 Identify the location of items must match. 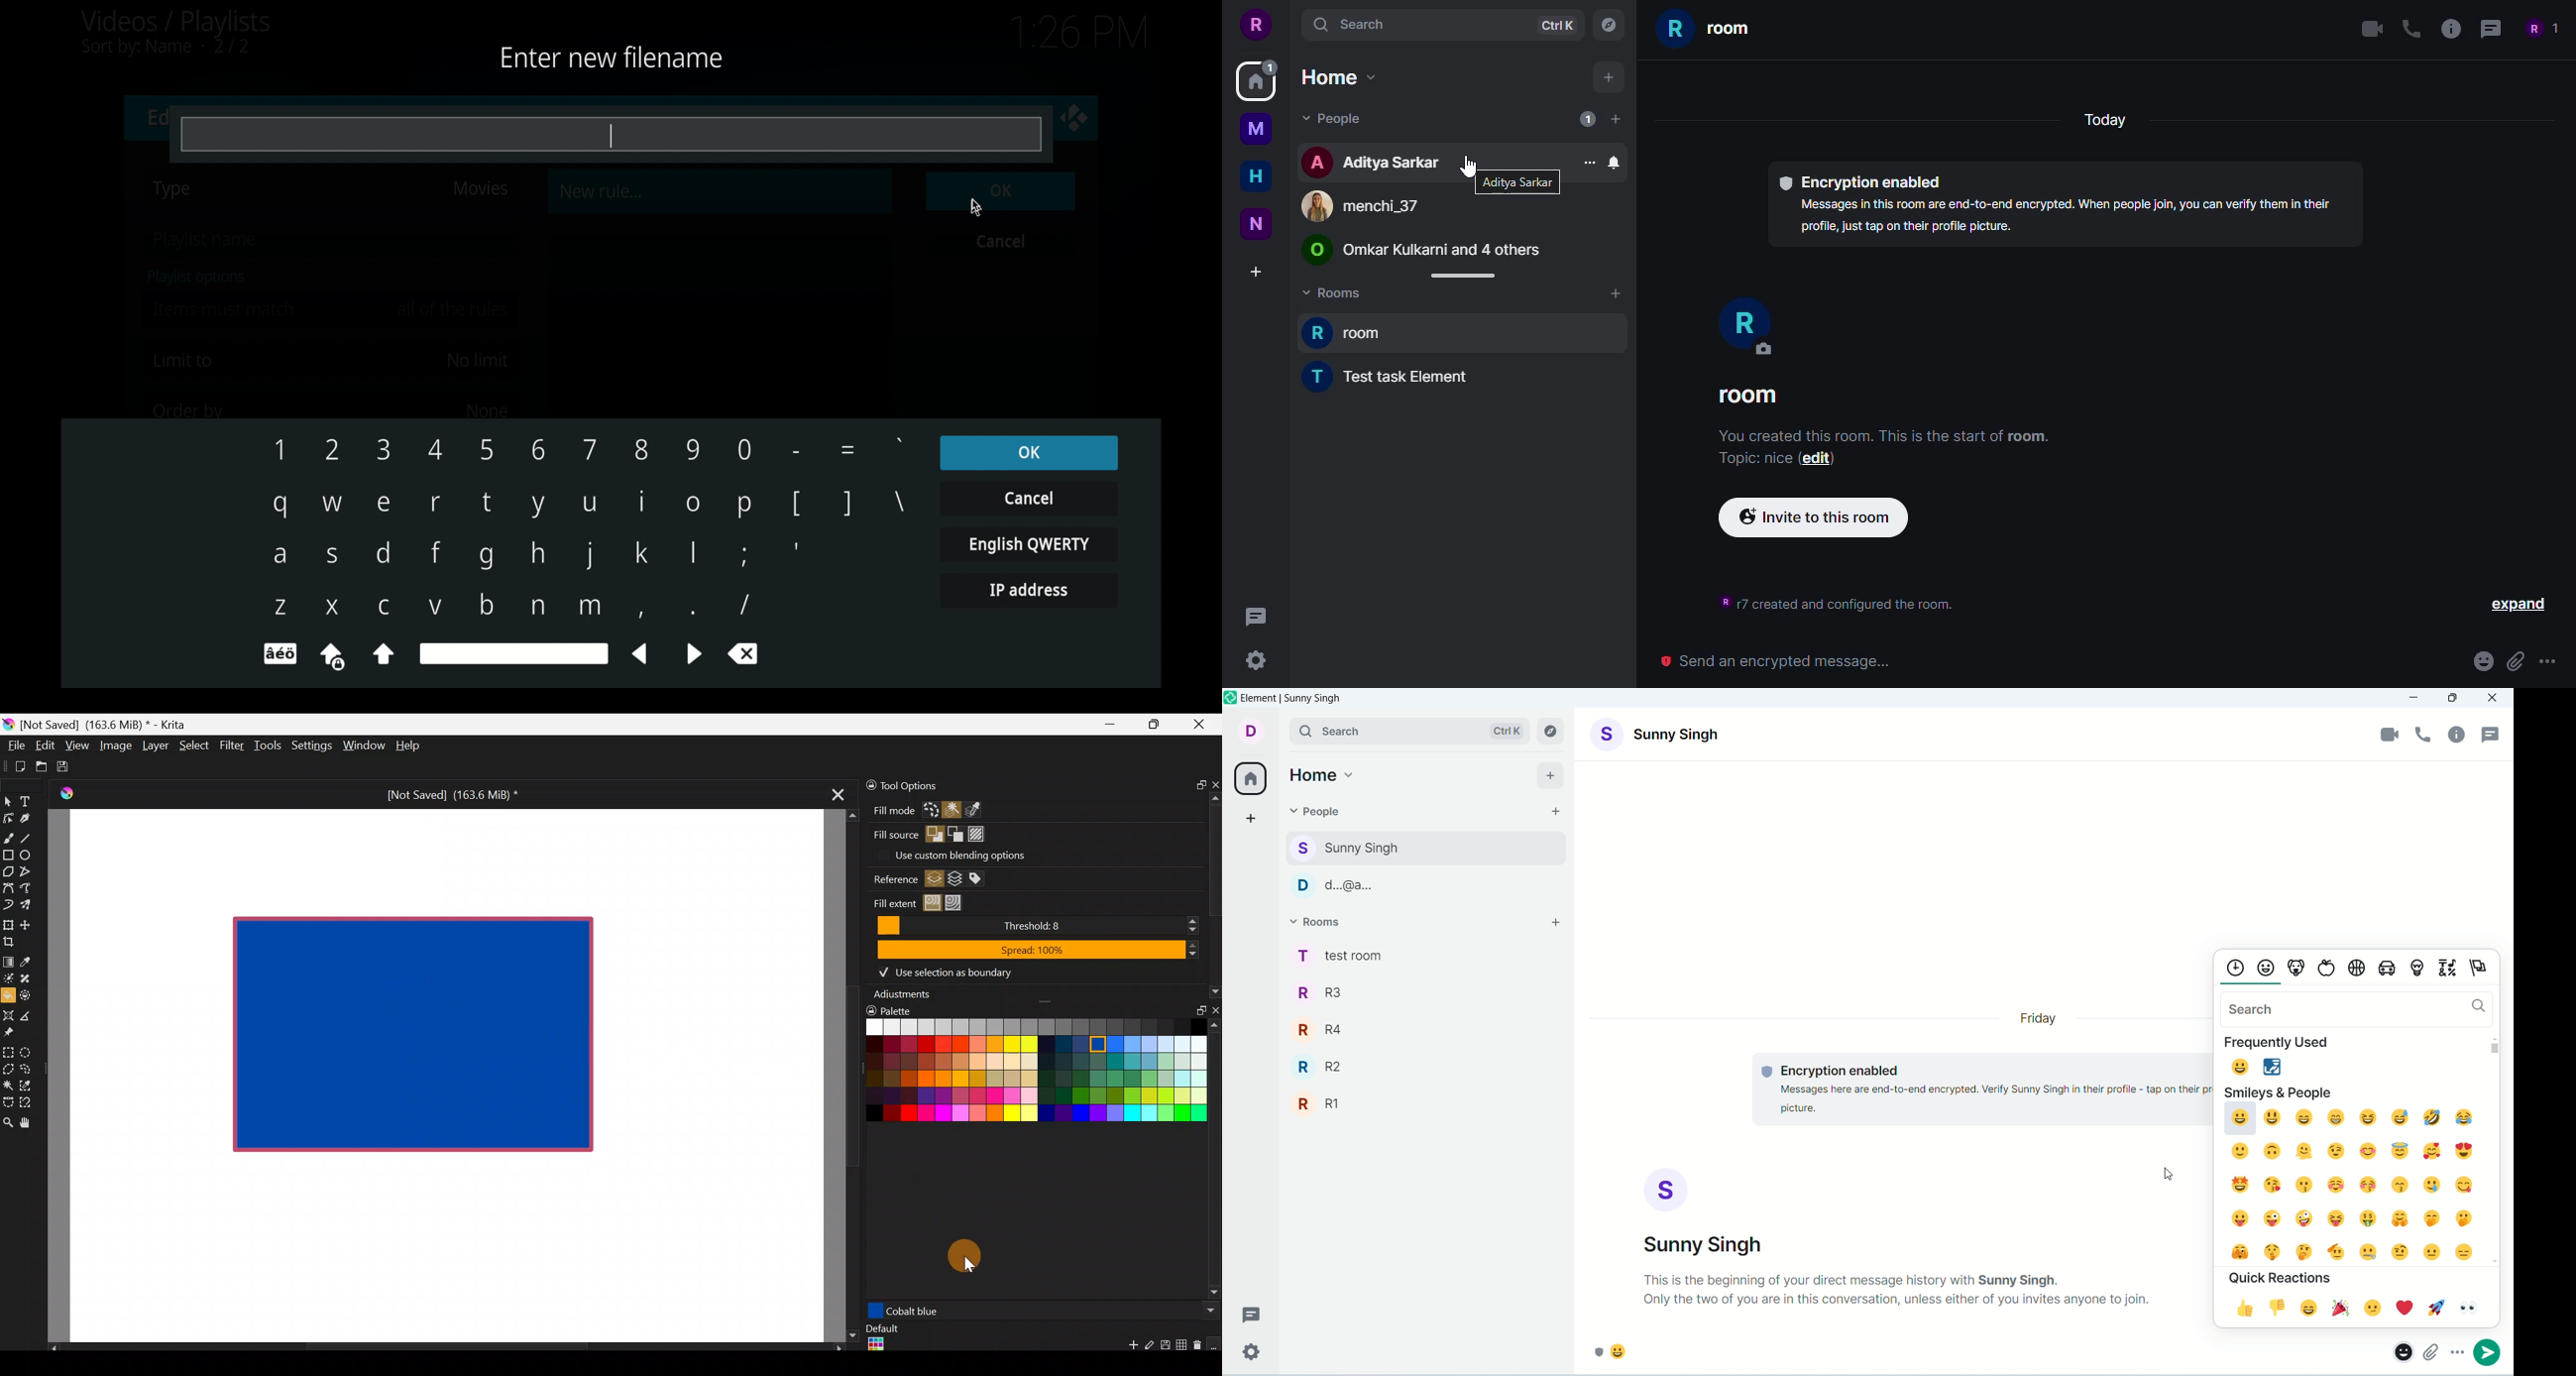
(225, 309).